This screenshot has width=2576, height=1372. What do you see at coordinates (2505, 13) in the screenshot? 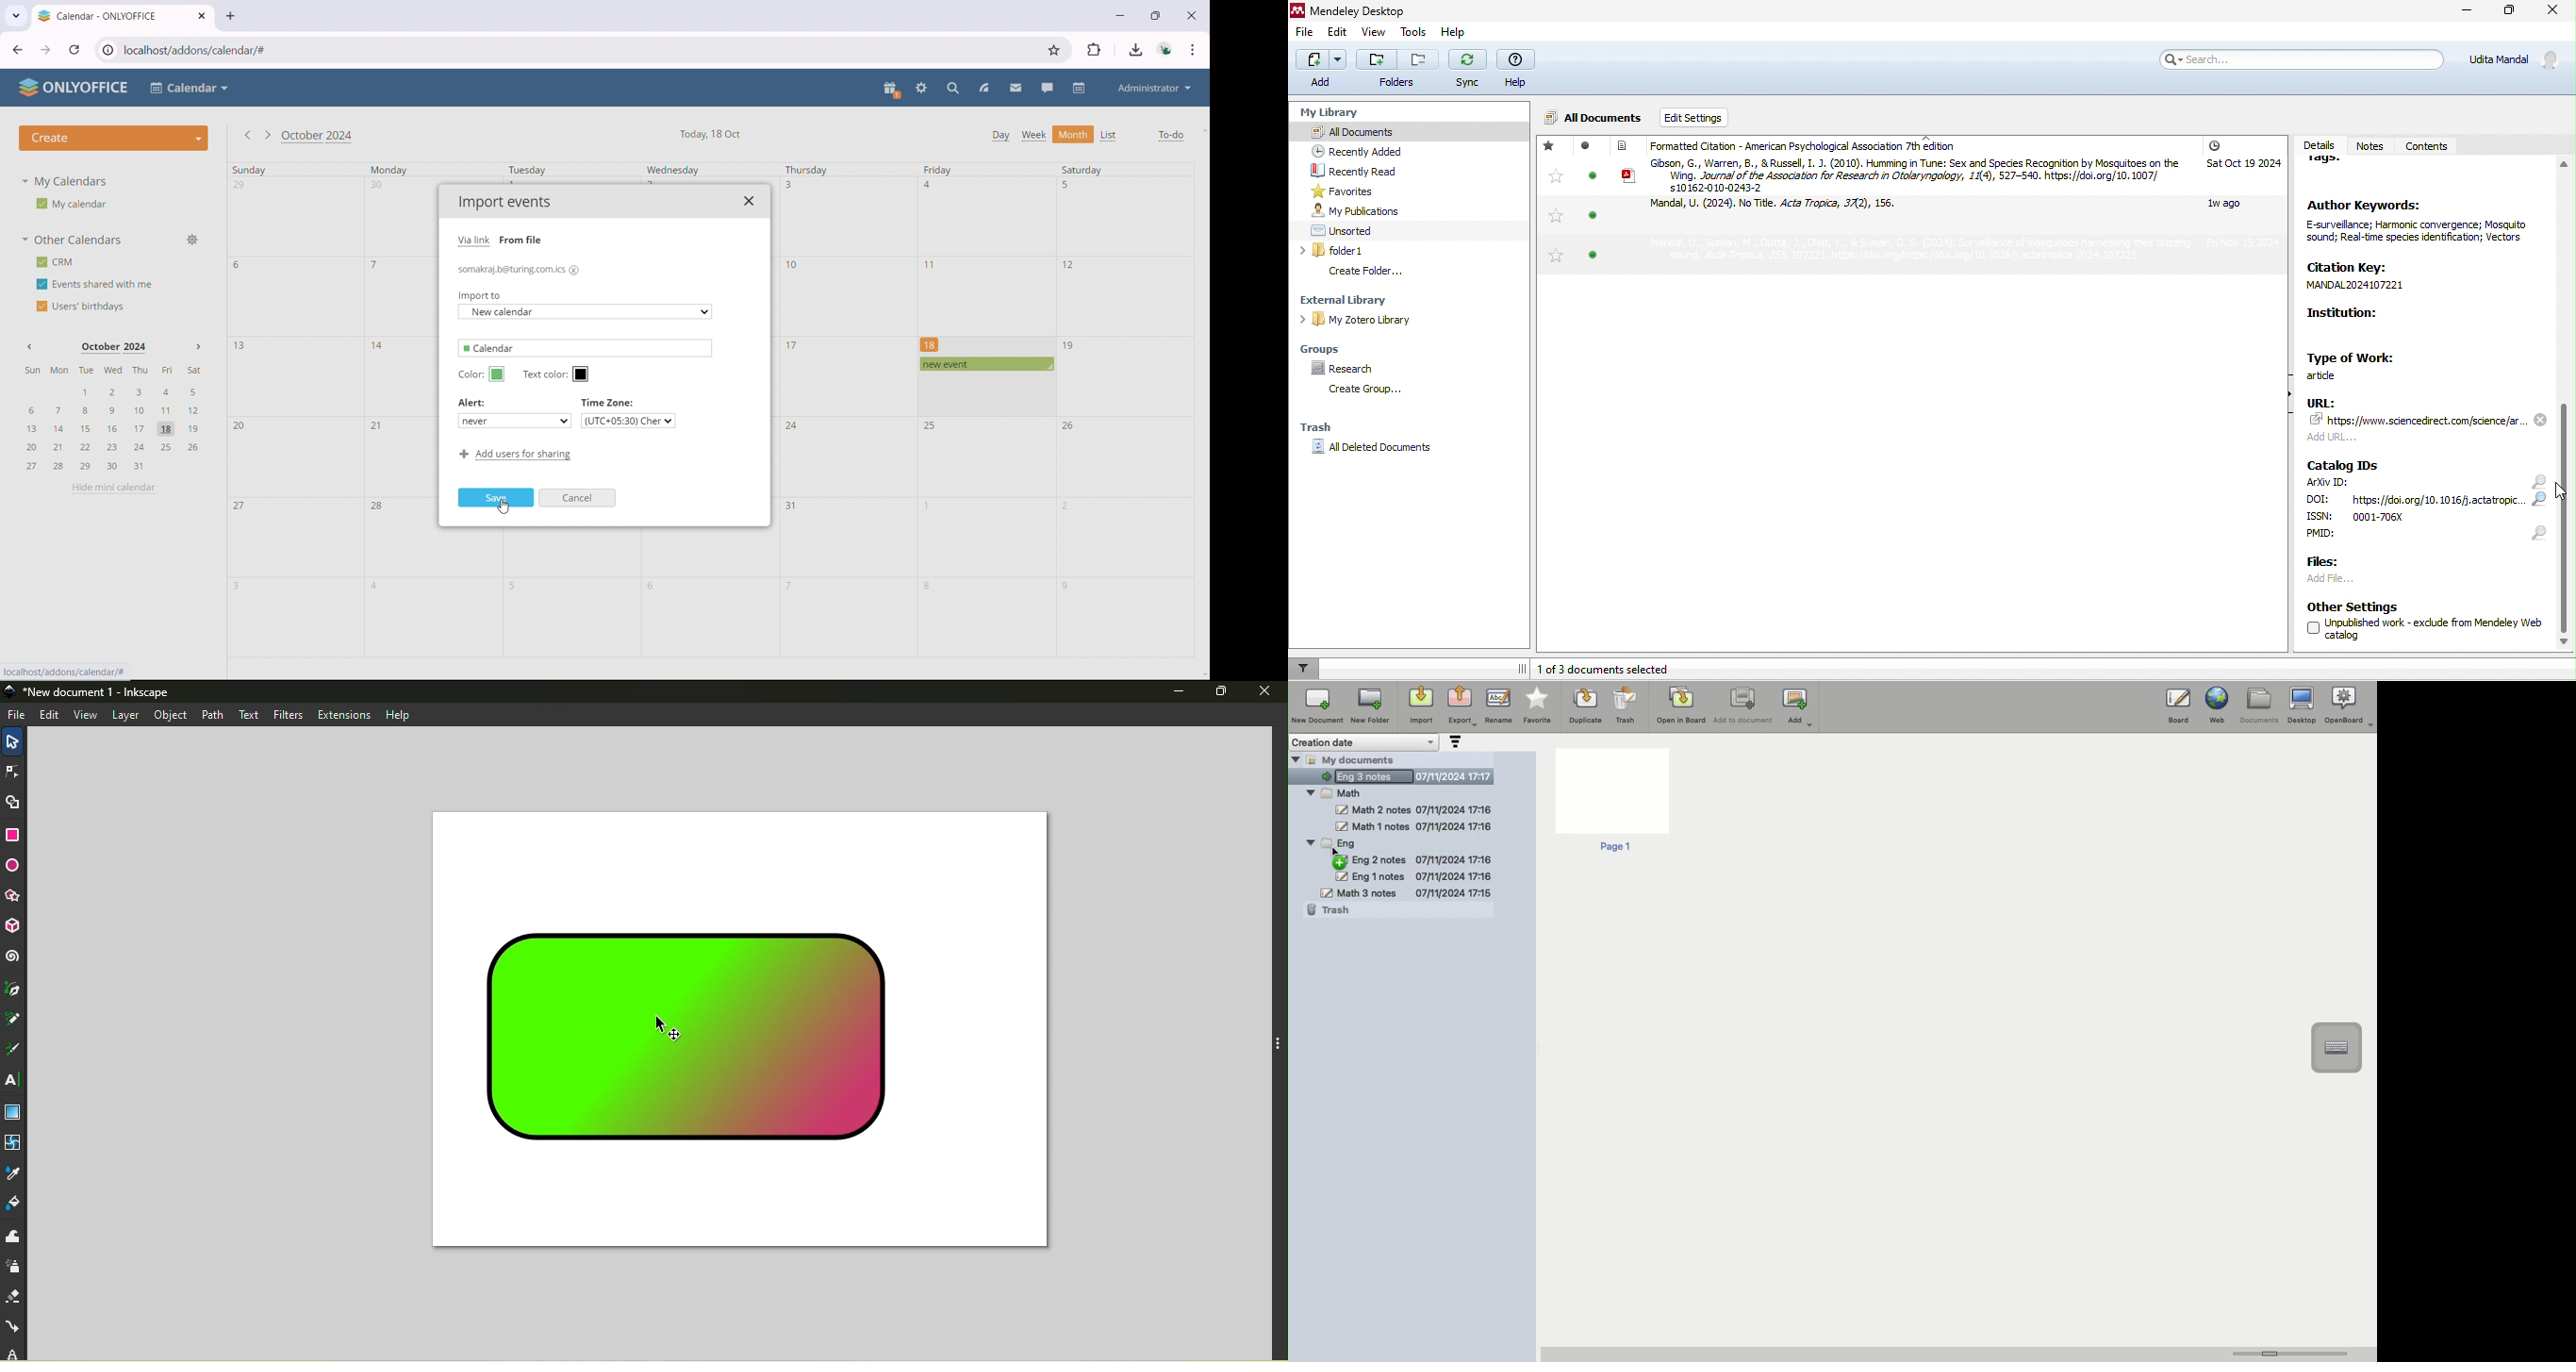
I see `maximize` at bounding box center [2505, 13].